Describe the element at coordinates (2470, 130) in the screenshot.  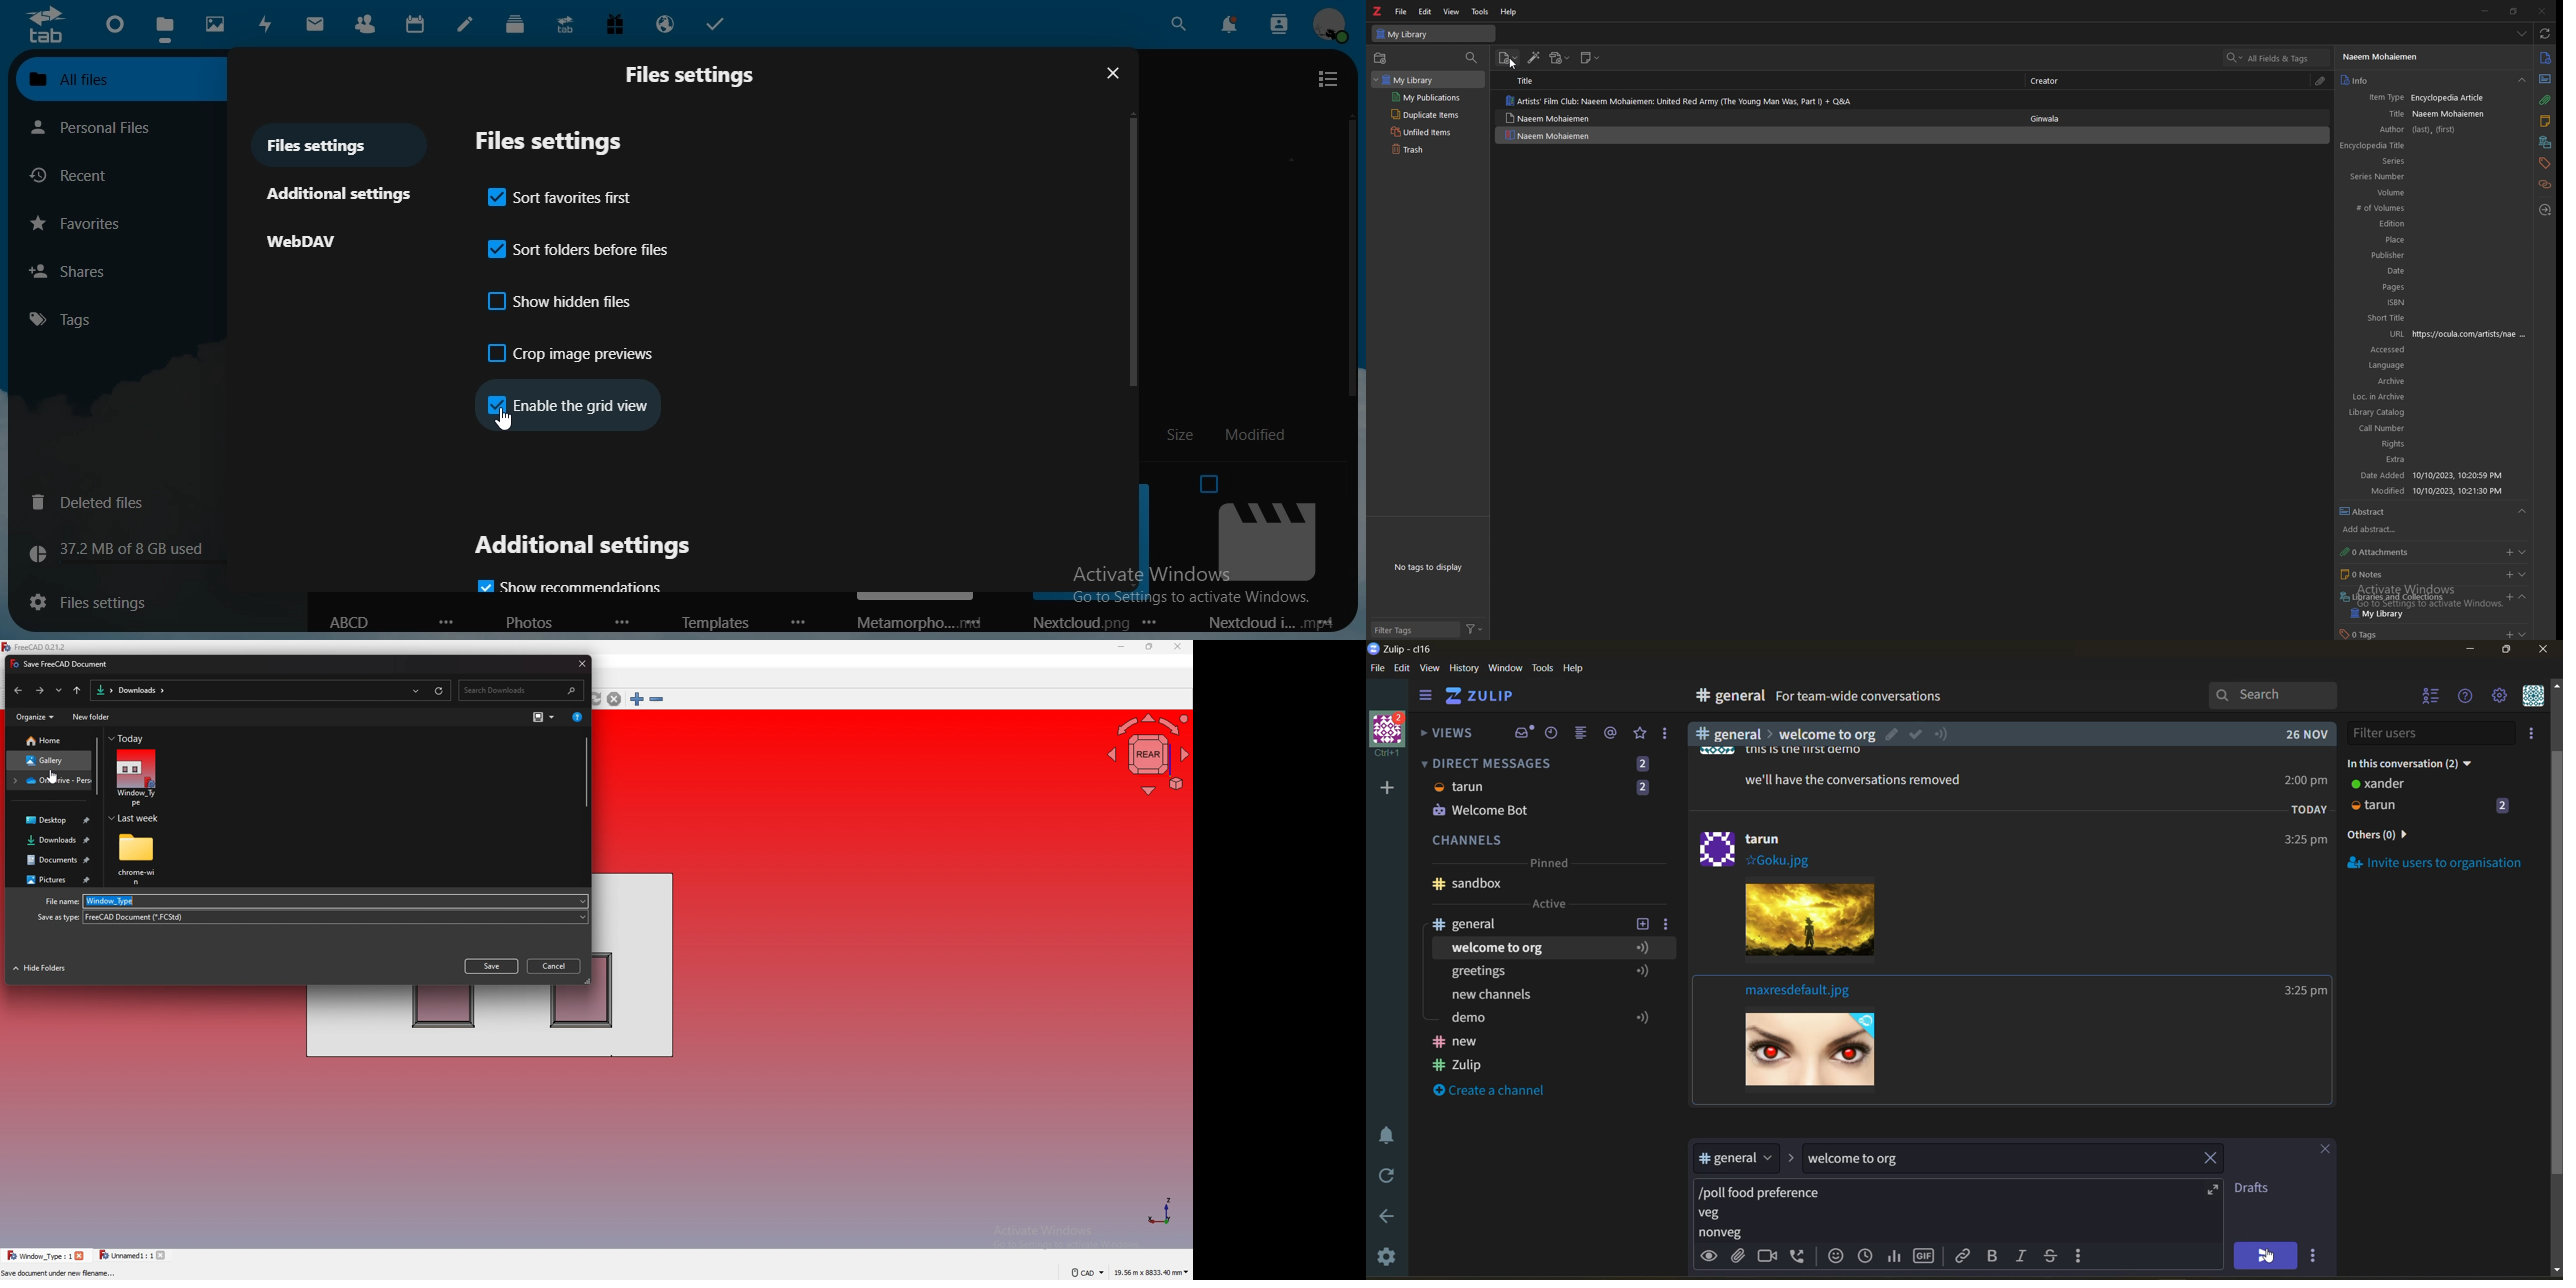
I see `author input` at that location.